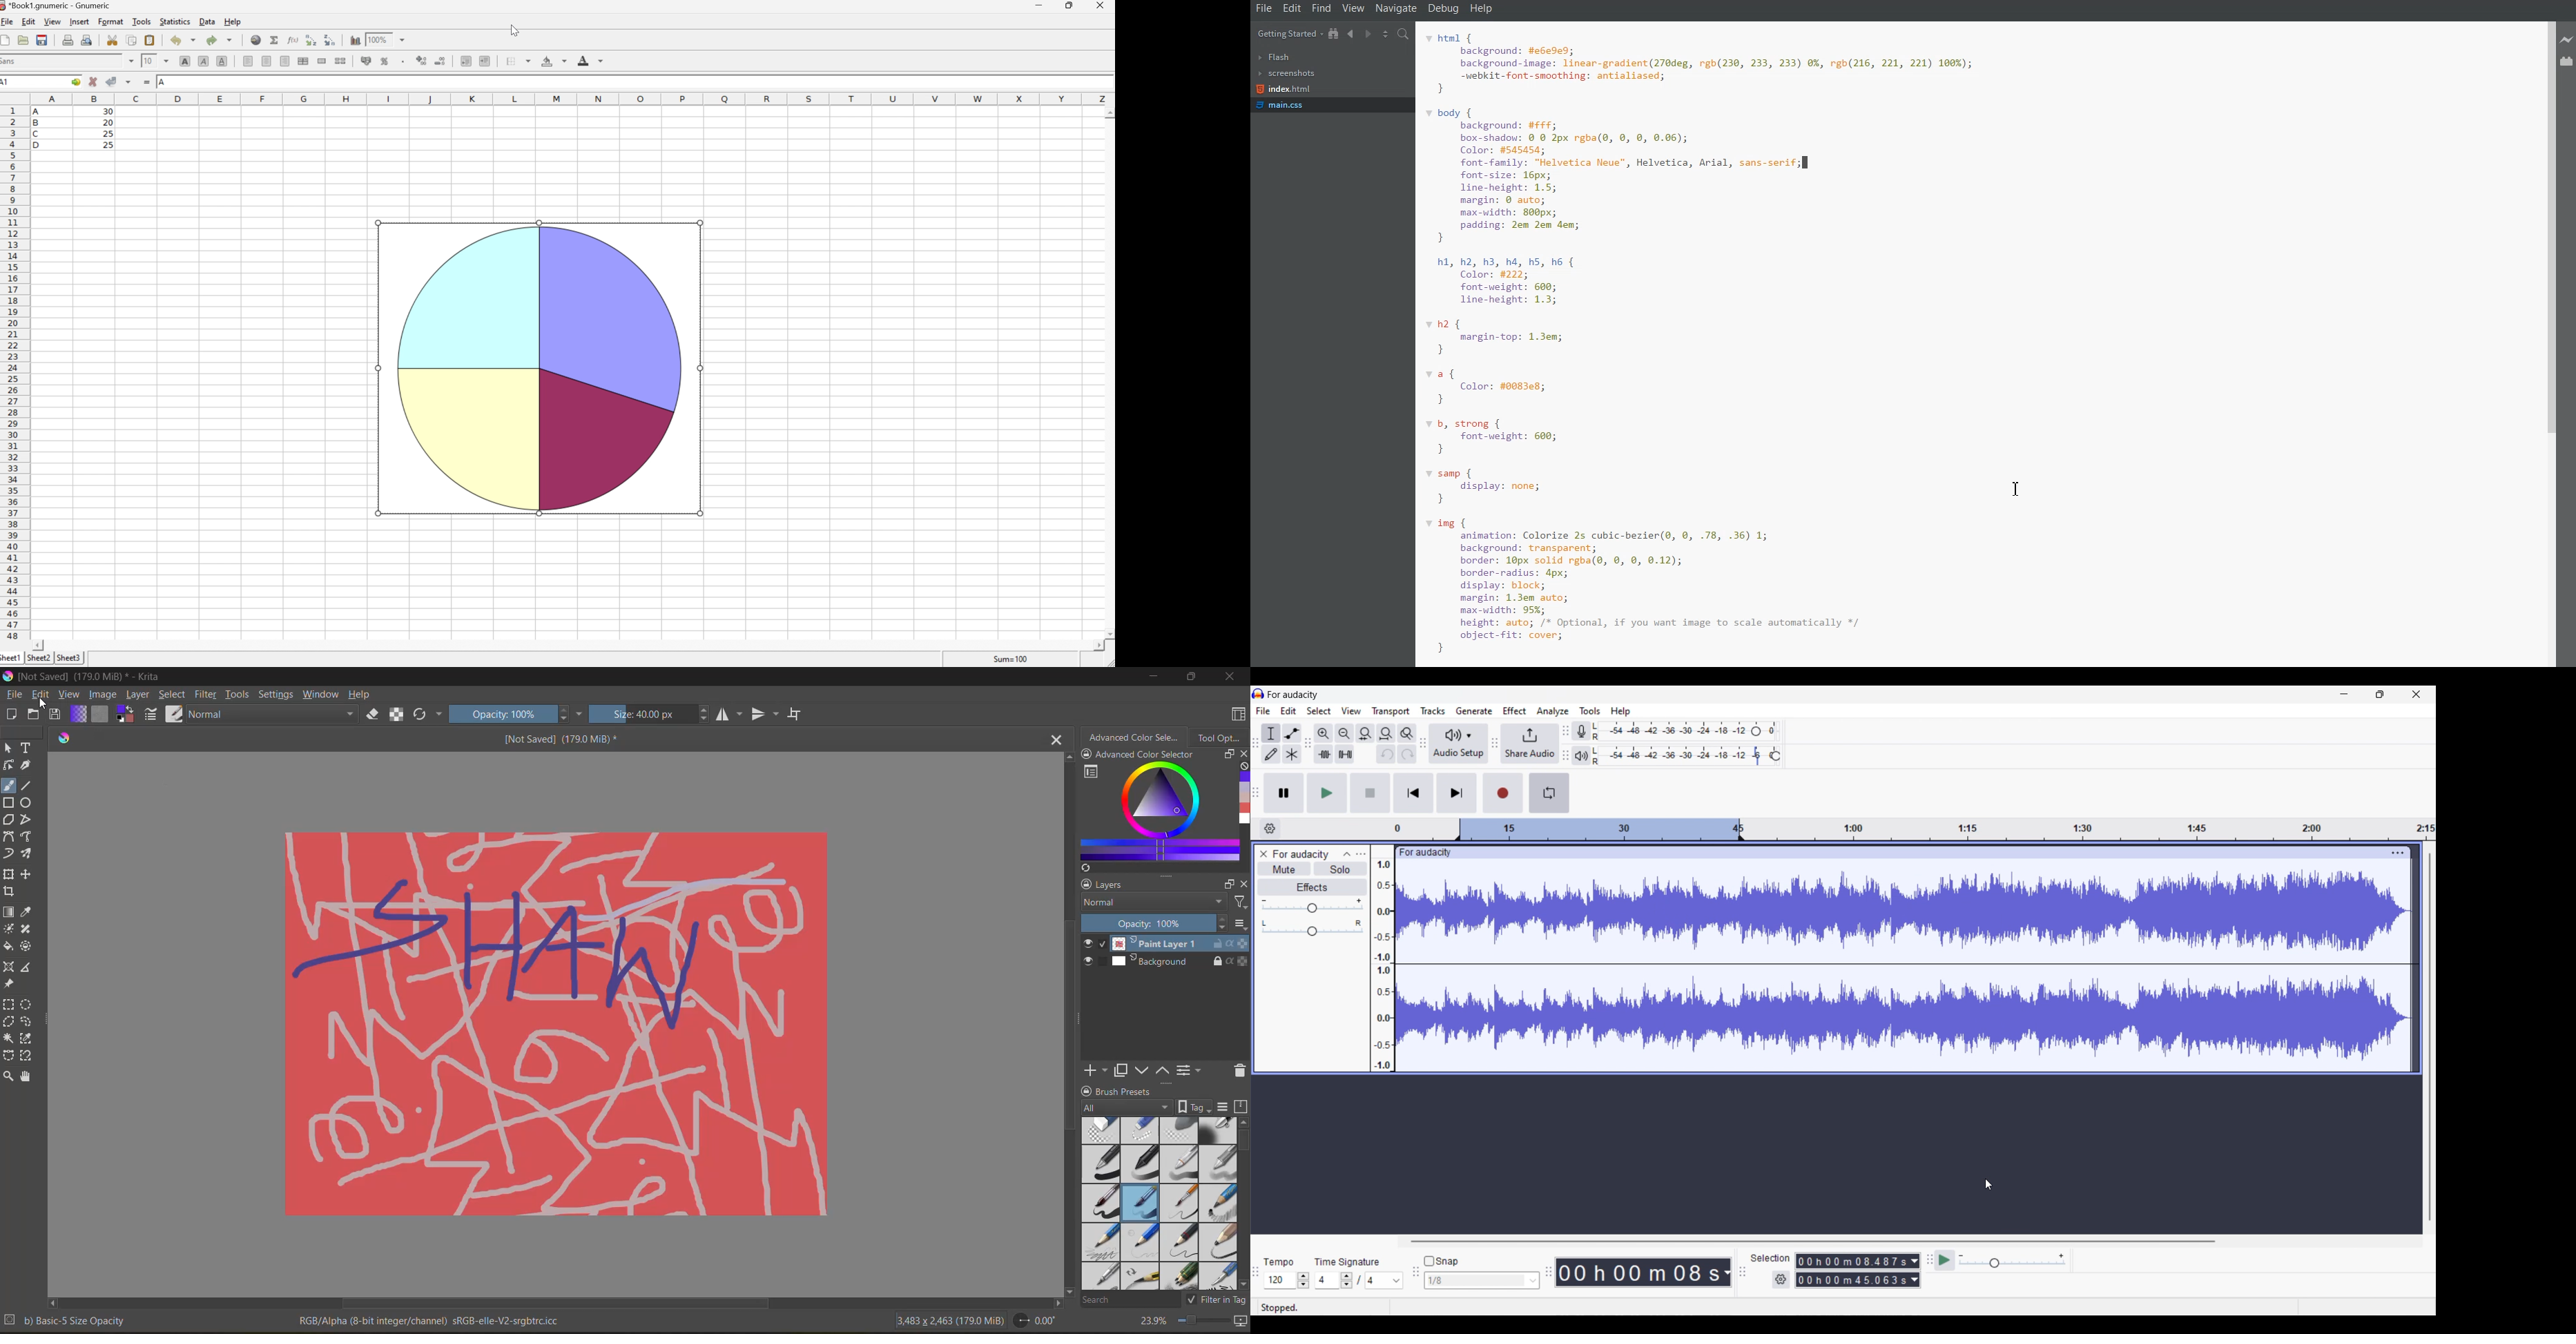 The width and height of the screenshot is (2576, 1344). Describe the element at coordinates (1153, 676) in the screenshot. I see `minimize` at that location.